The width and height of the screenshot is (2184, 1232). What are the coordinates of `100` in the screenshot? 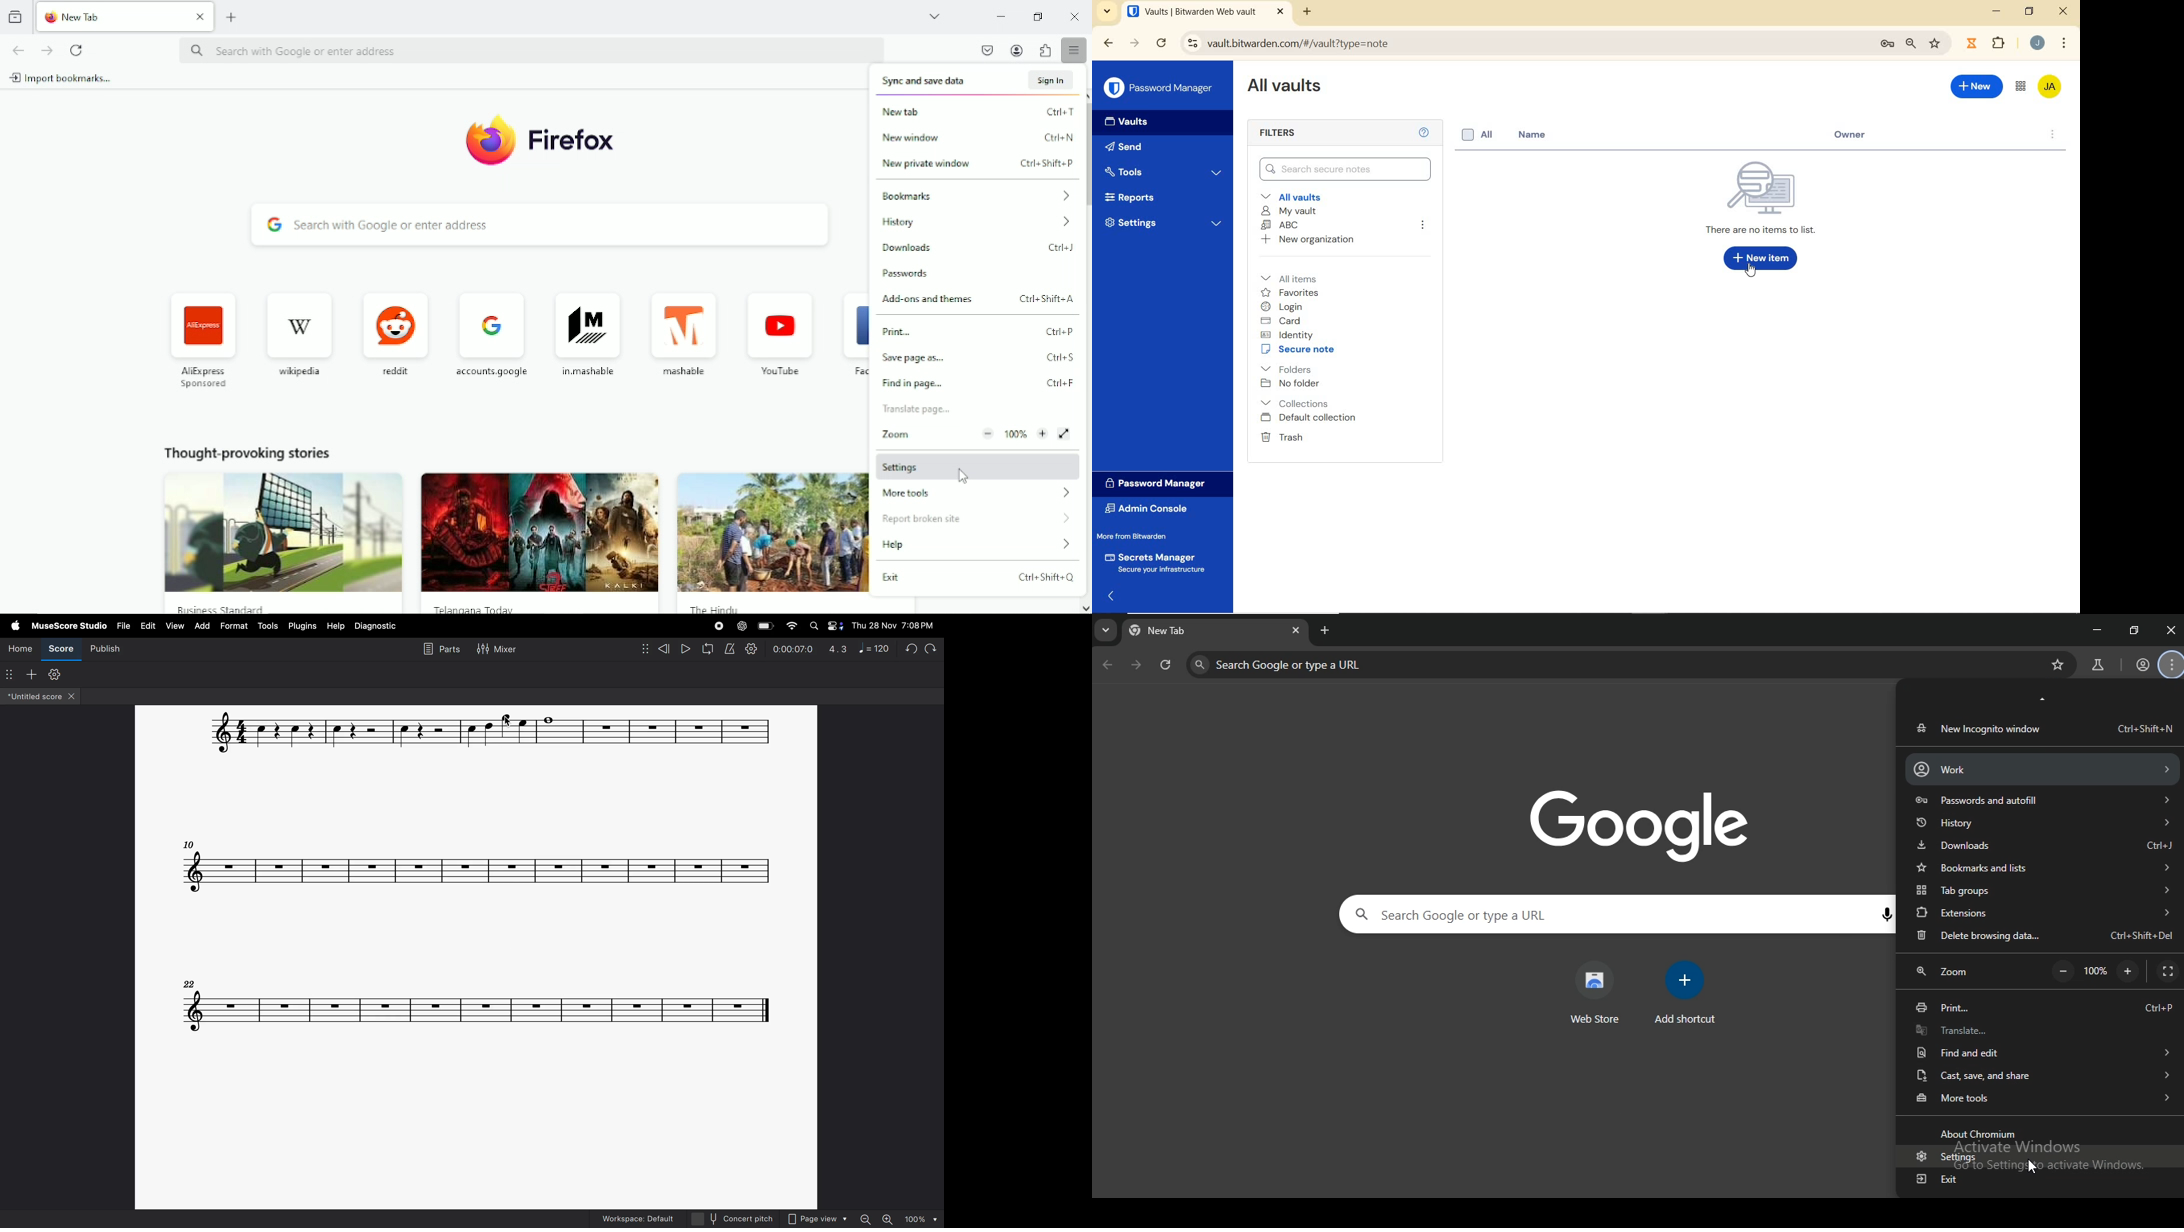 It's located at (918, 1219).